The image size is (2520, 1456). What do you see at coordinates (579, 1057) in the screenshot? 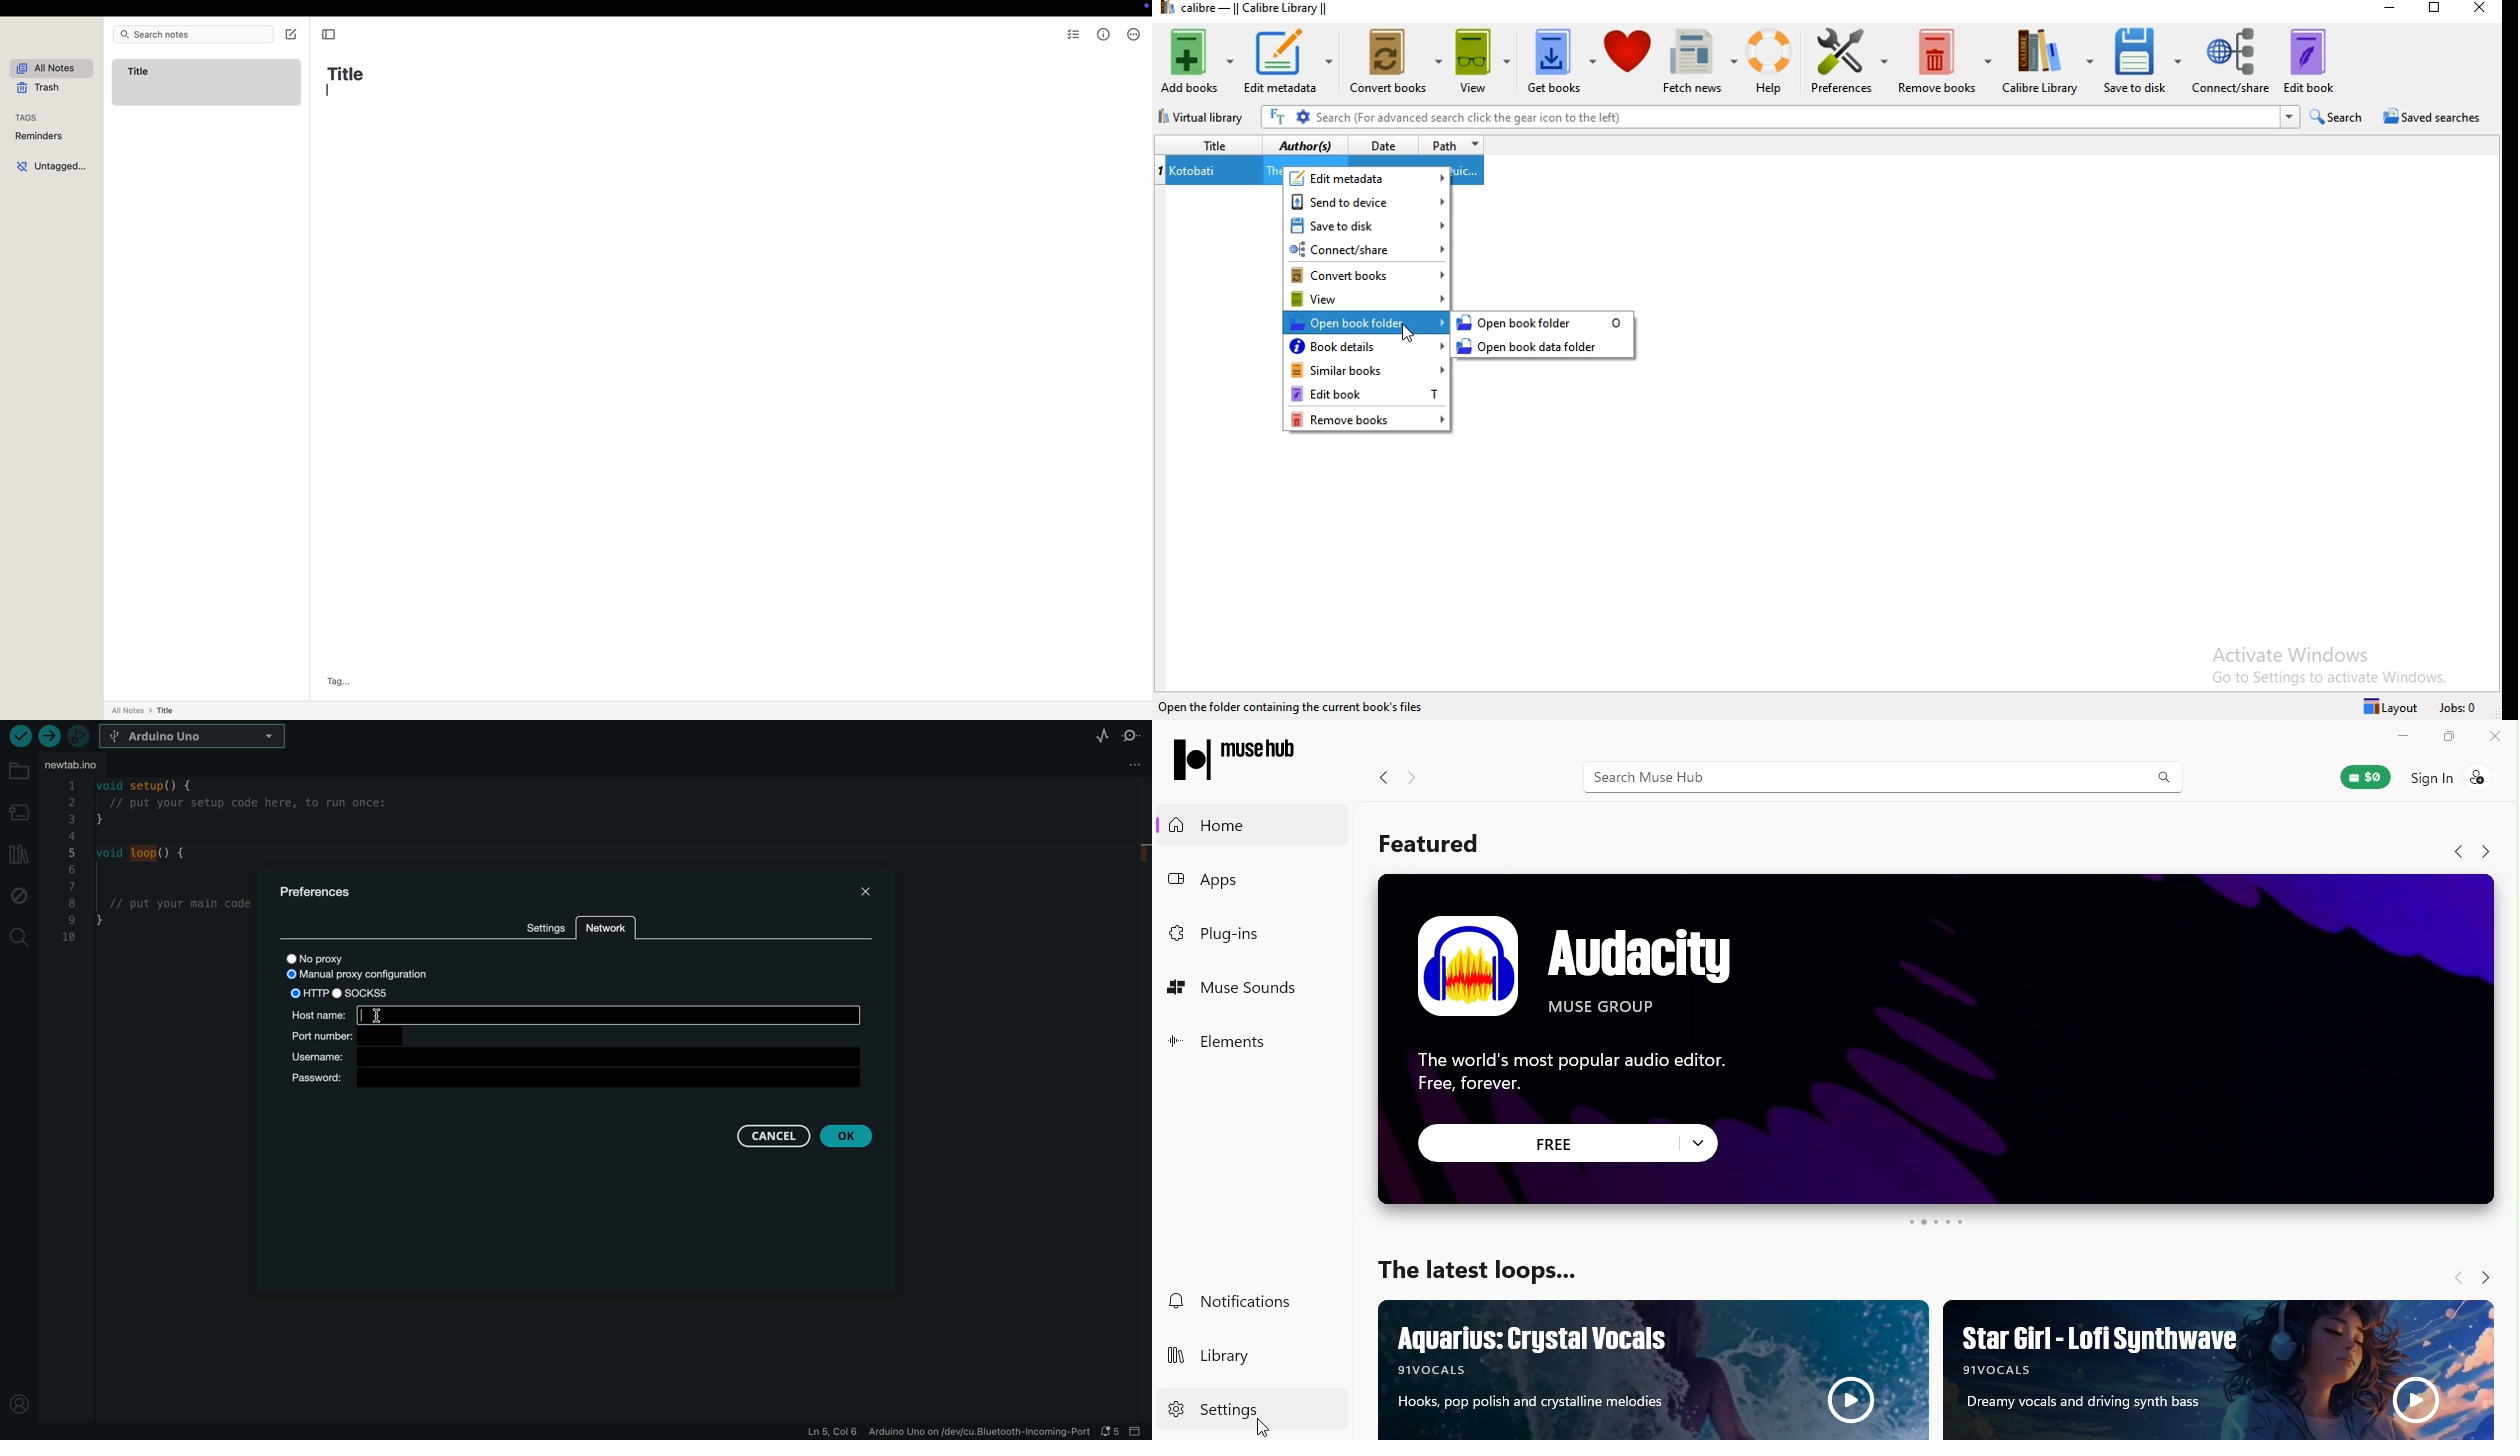
I see `username` at bounding box center [579, 1057].